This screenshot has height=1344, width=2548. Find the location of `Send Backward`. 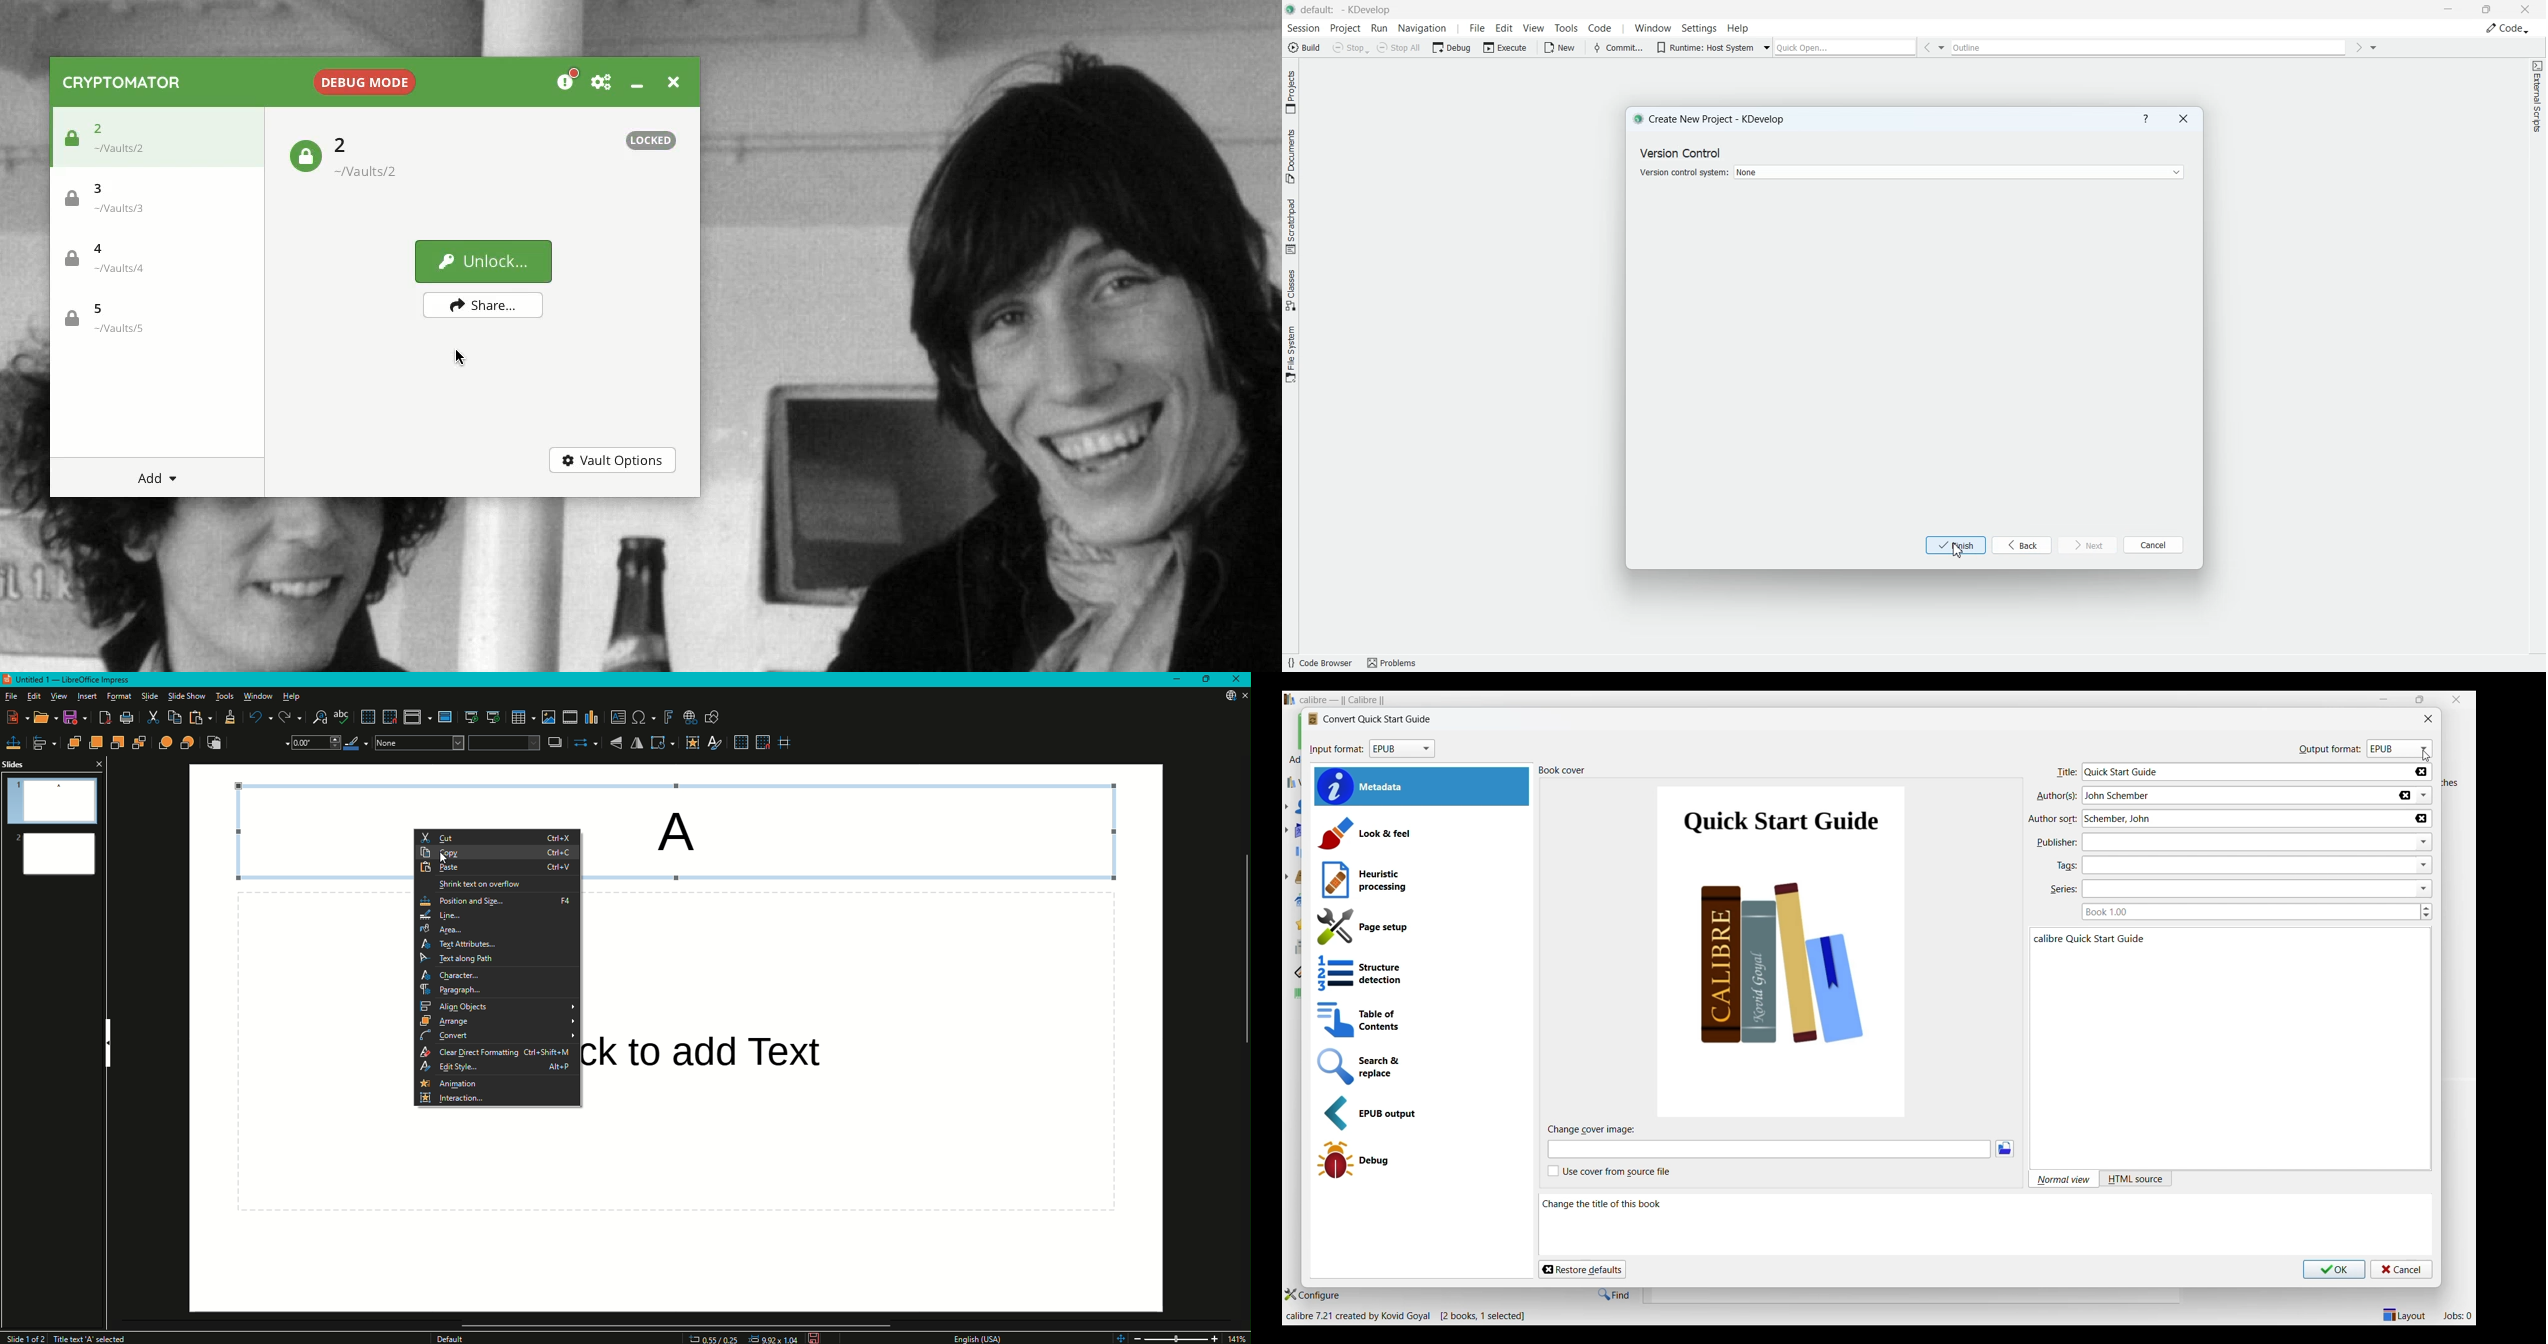

Send Backward is located at coordinates (117, 742).